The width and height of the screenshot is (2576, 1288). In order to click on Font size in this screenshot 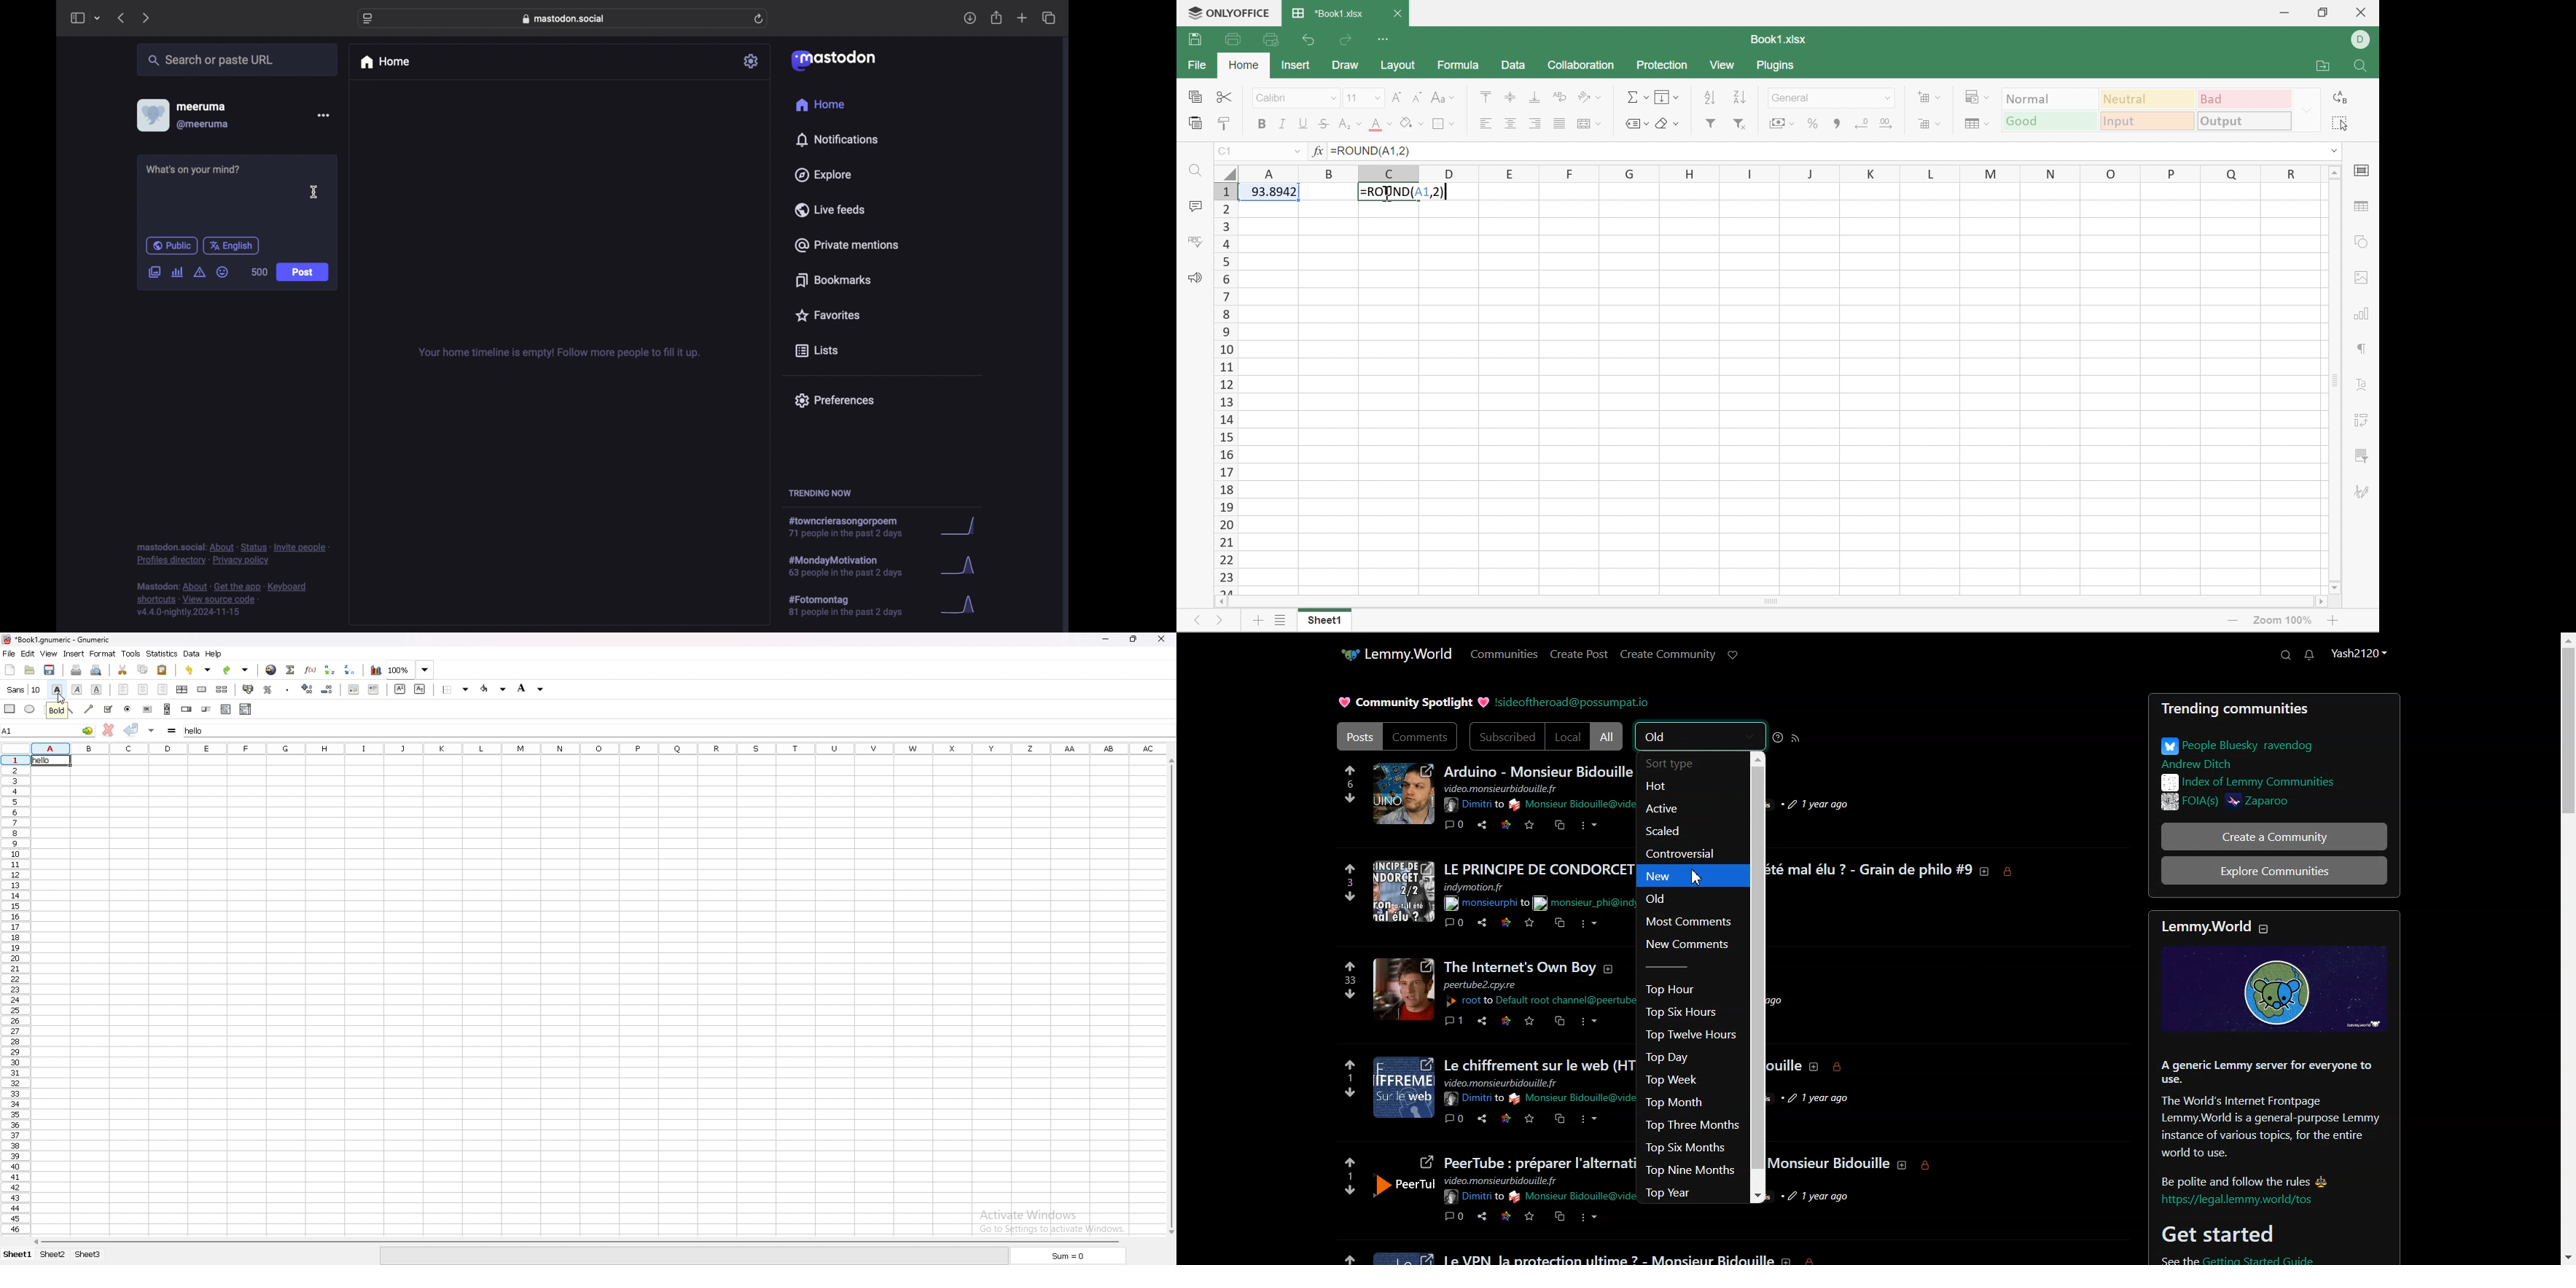, I will do `click(1353, 98)`.